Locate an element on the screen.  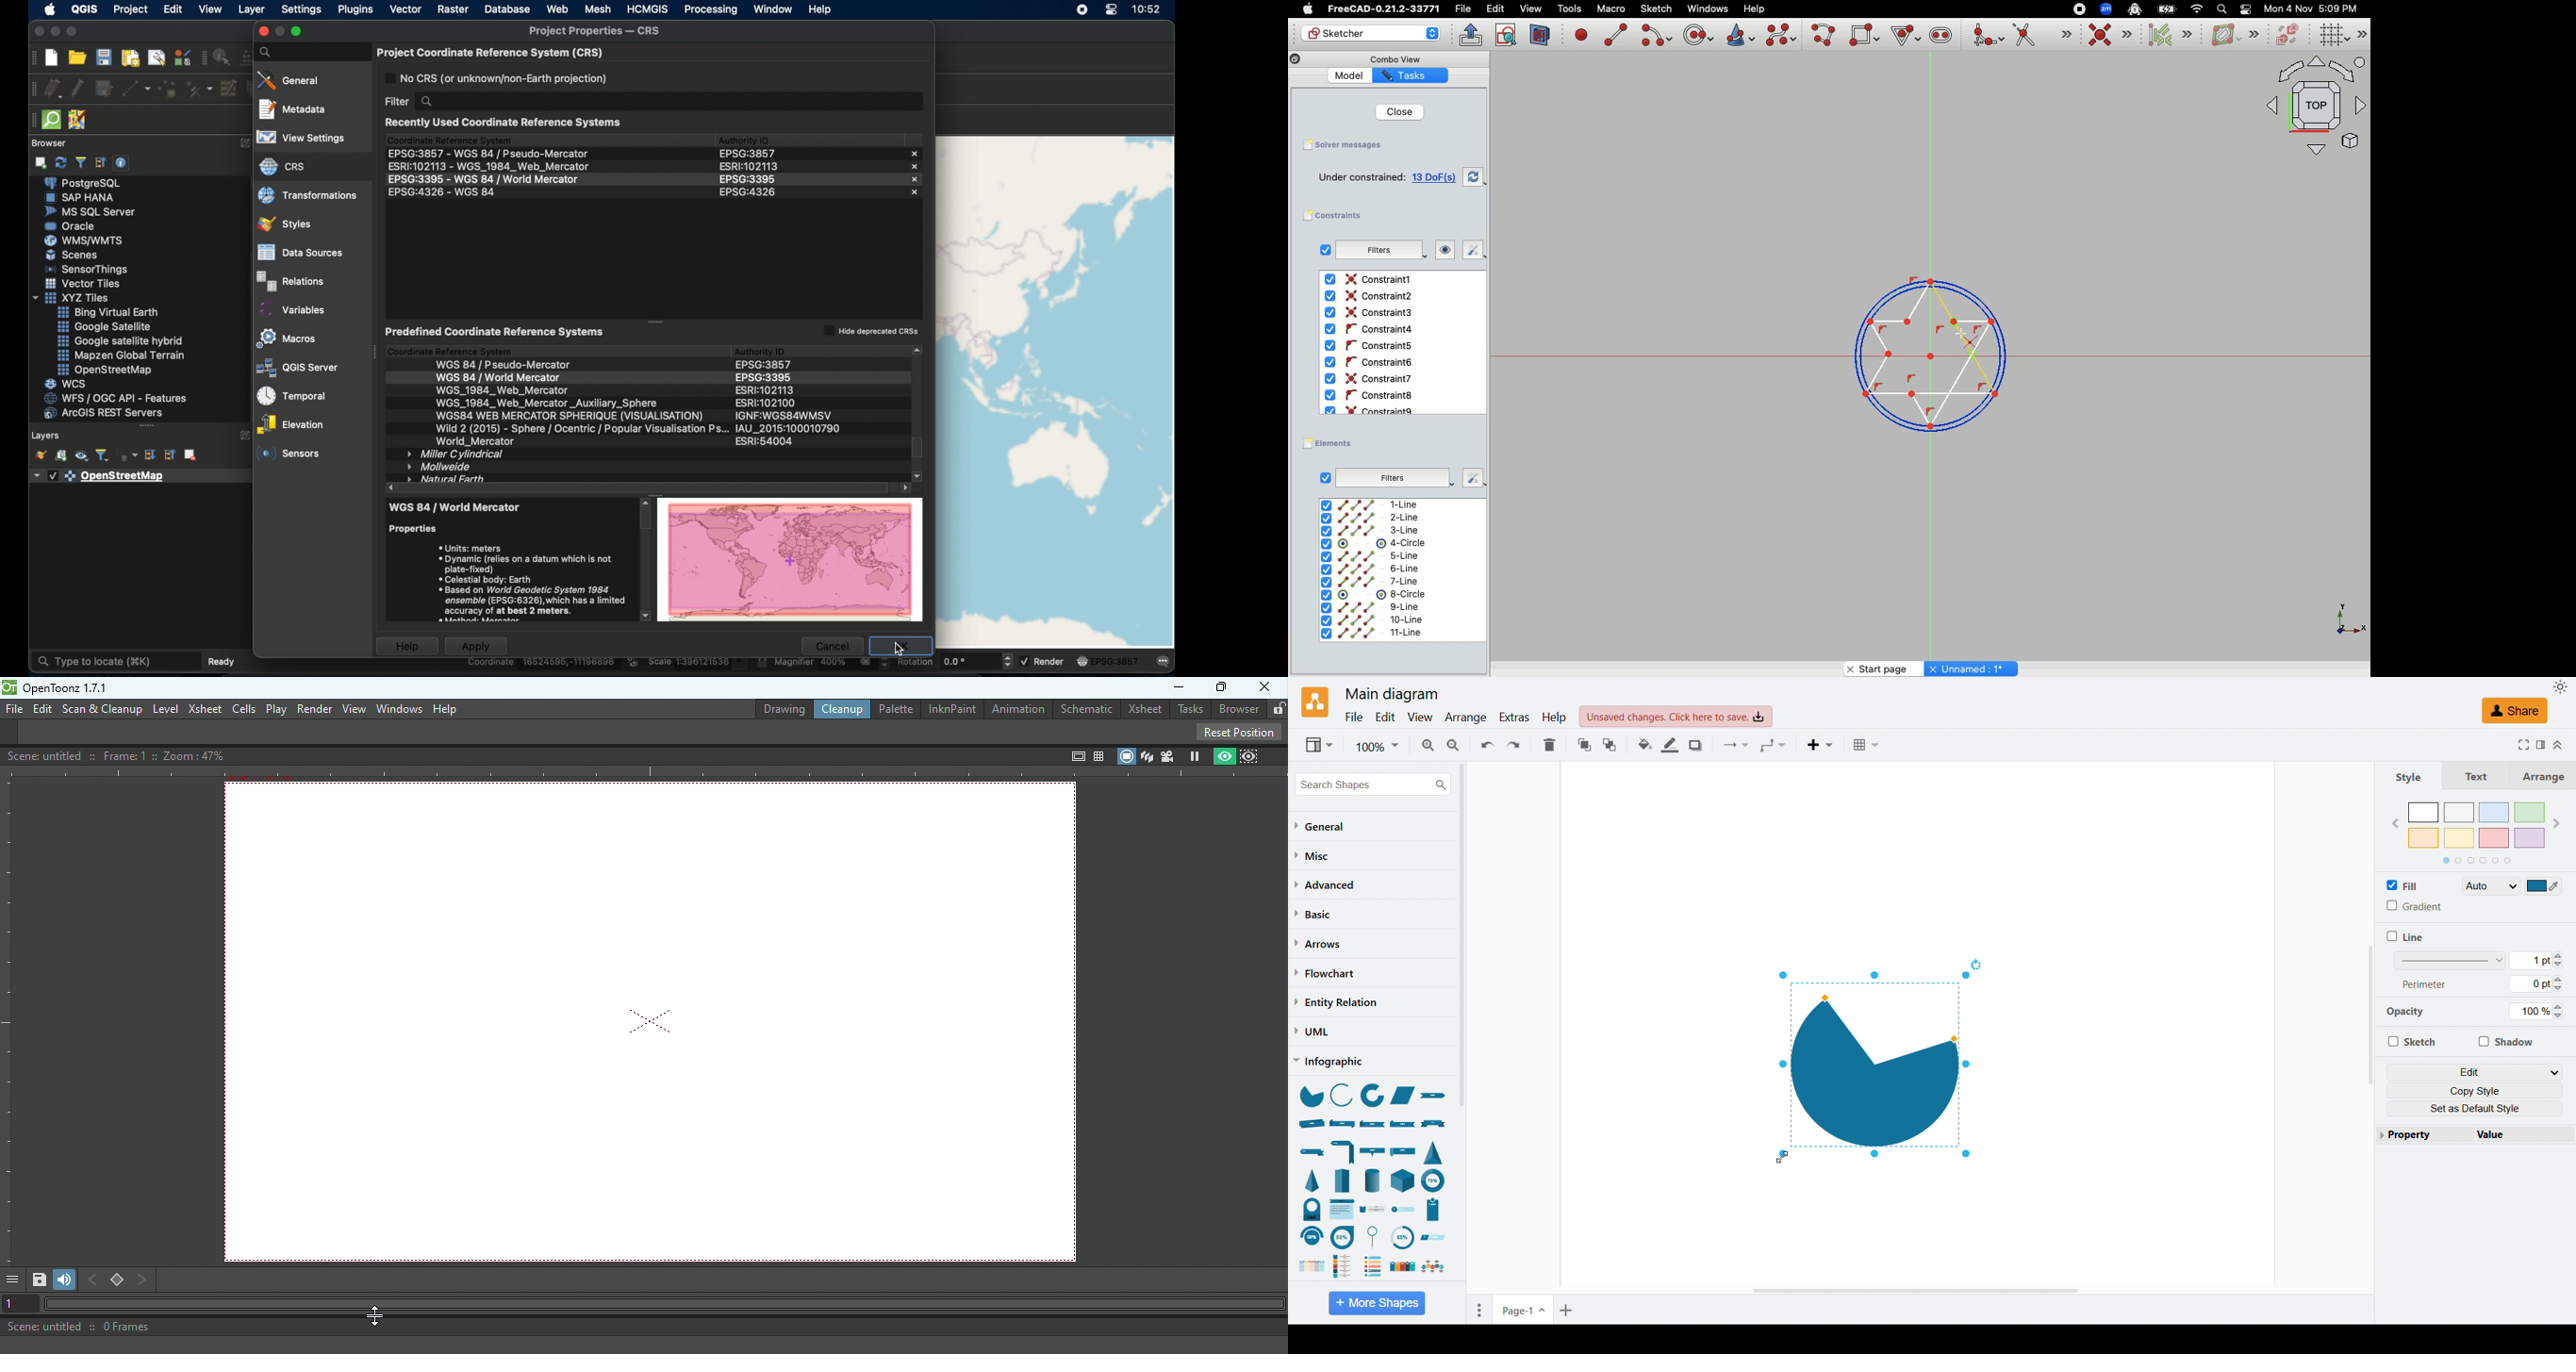
Apple Logo is located at coordinates (1306, 9).